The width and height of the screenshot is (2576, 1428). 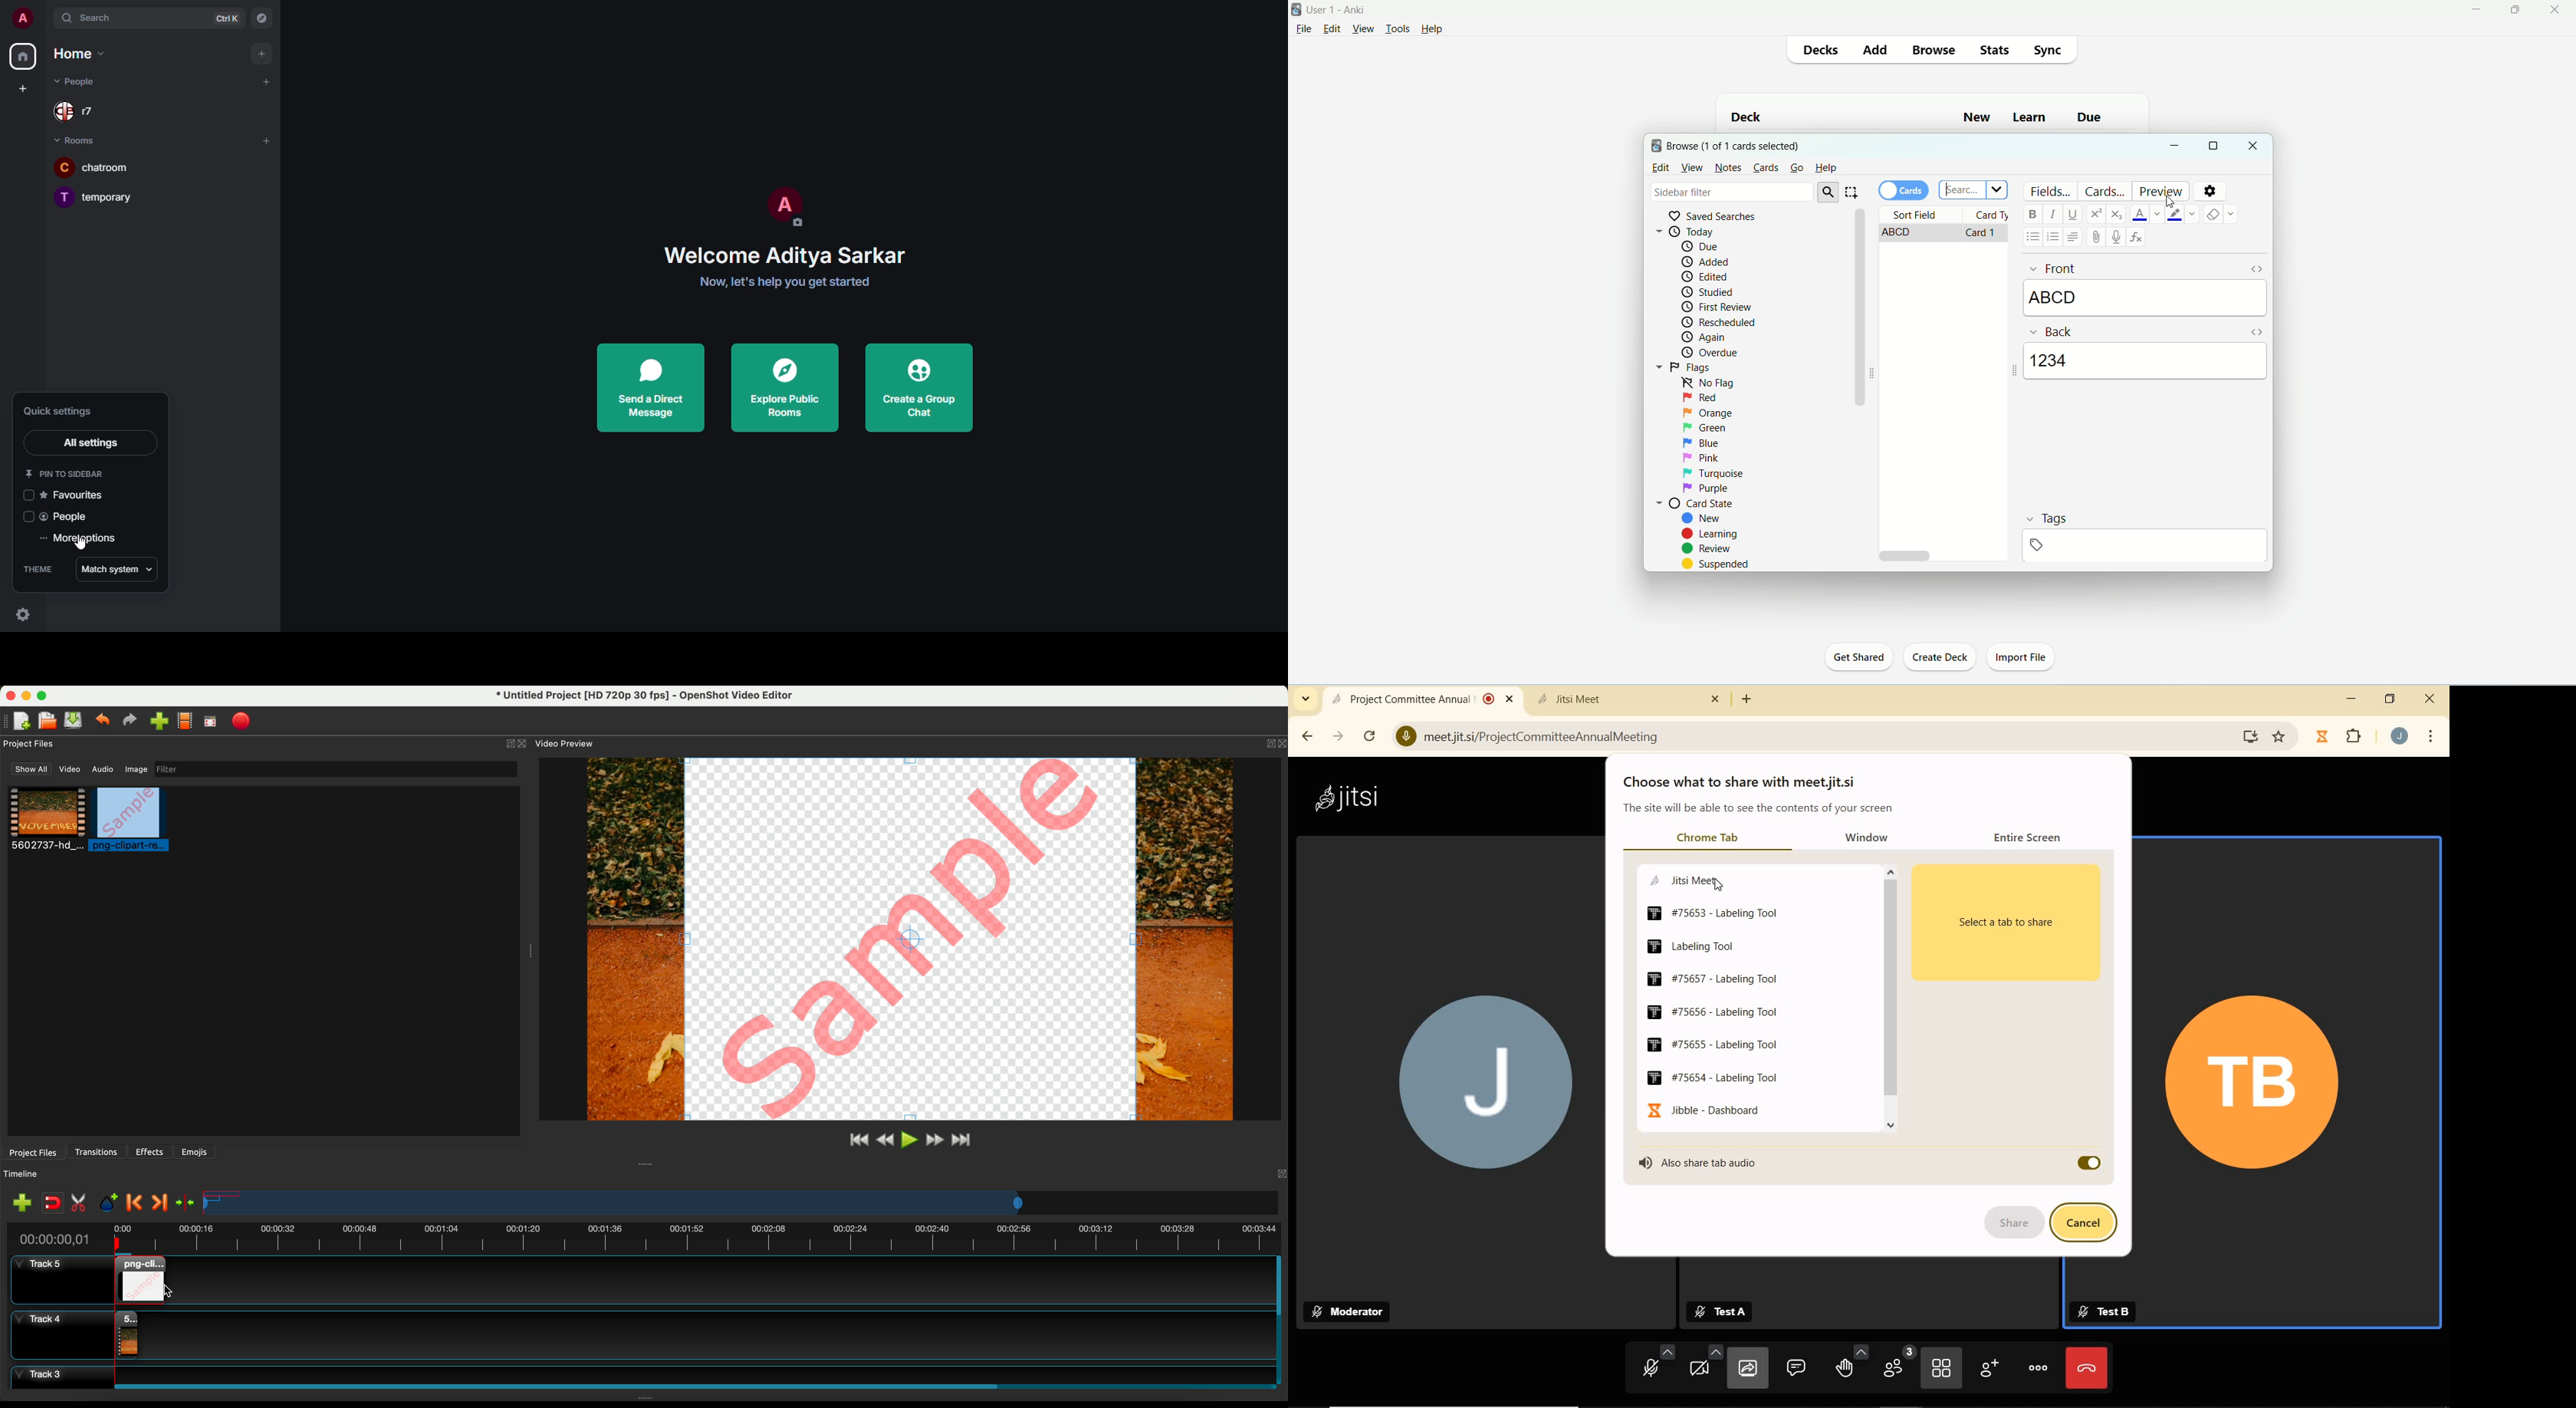 What do you see at coordinates (910, 1139) in the screenshot?
I see `play` at bounding box center [910, 1139].